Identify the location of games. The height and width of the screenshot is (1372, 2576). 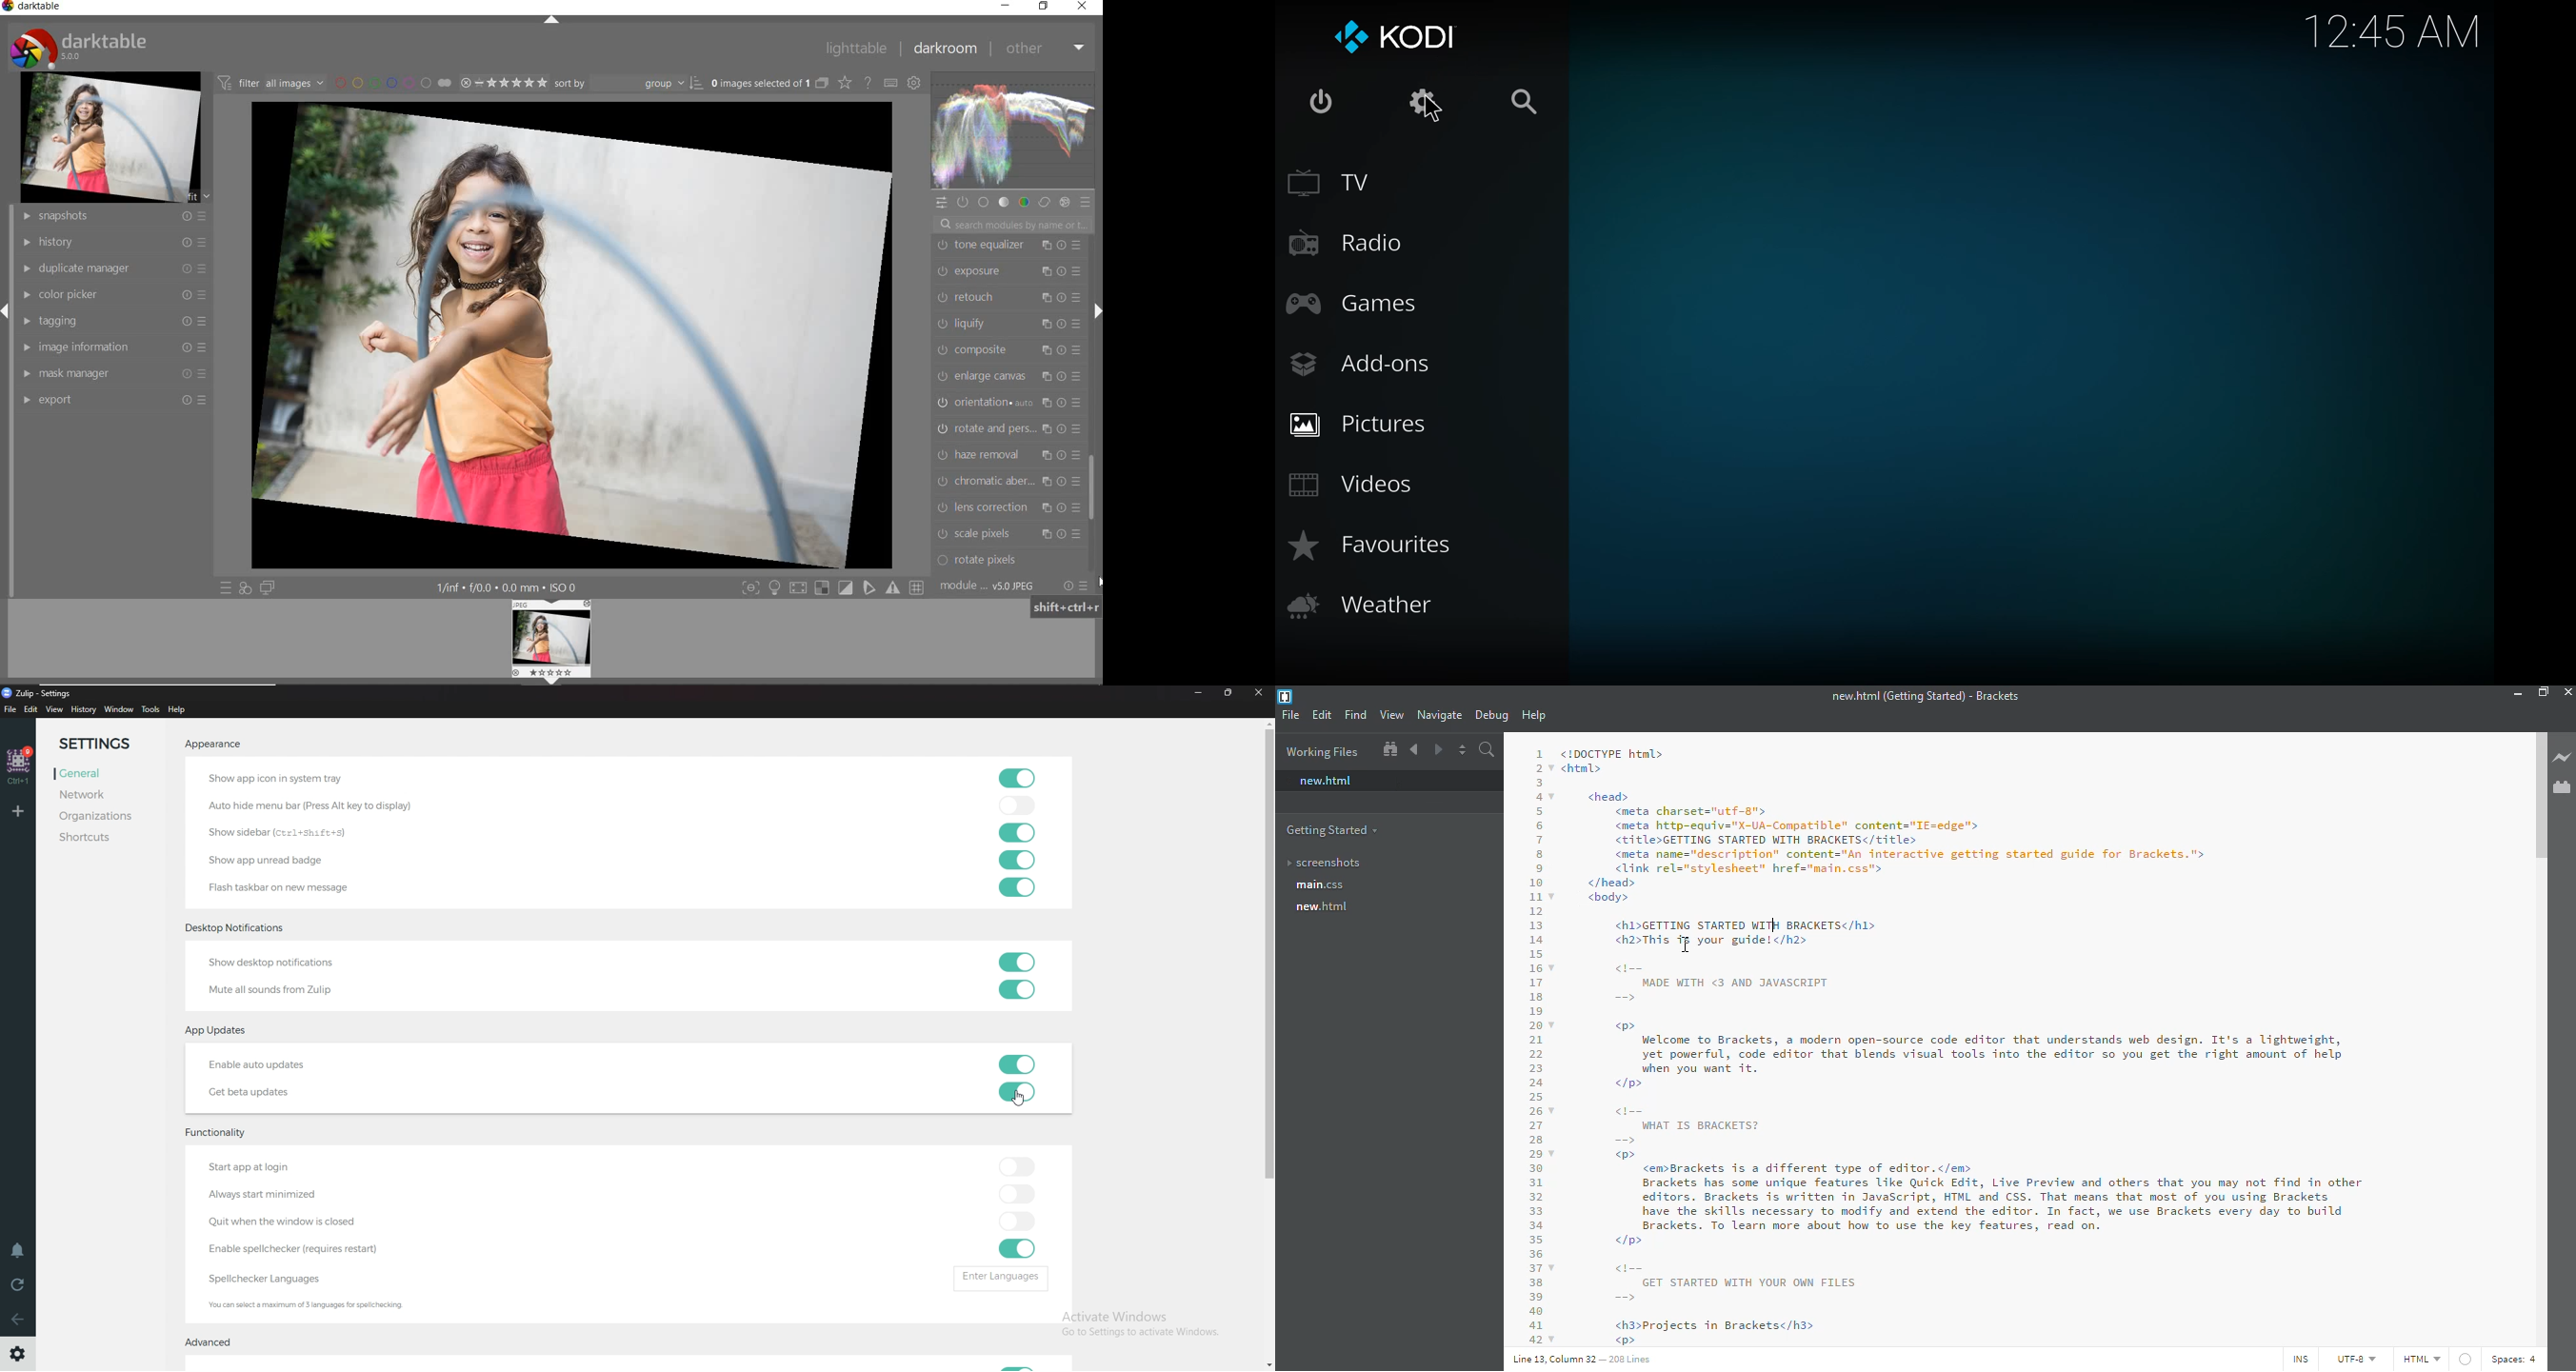
(1360, 303).